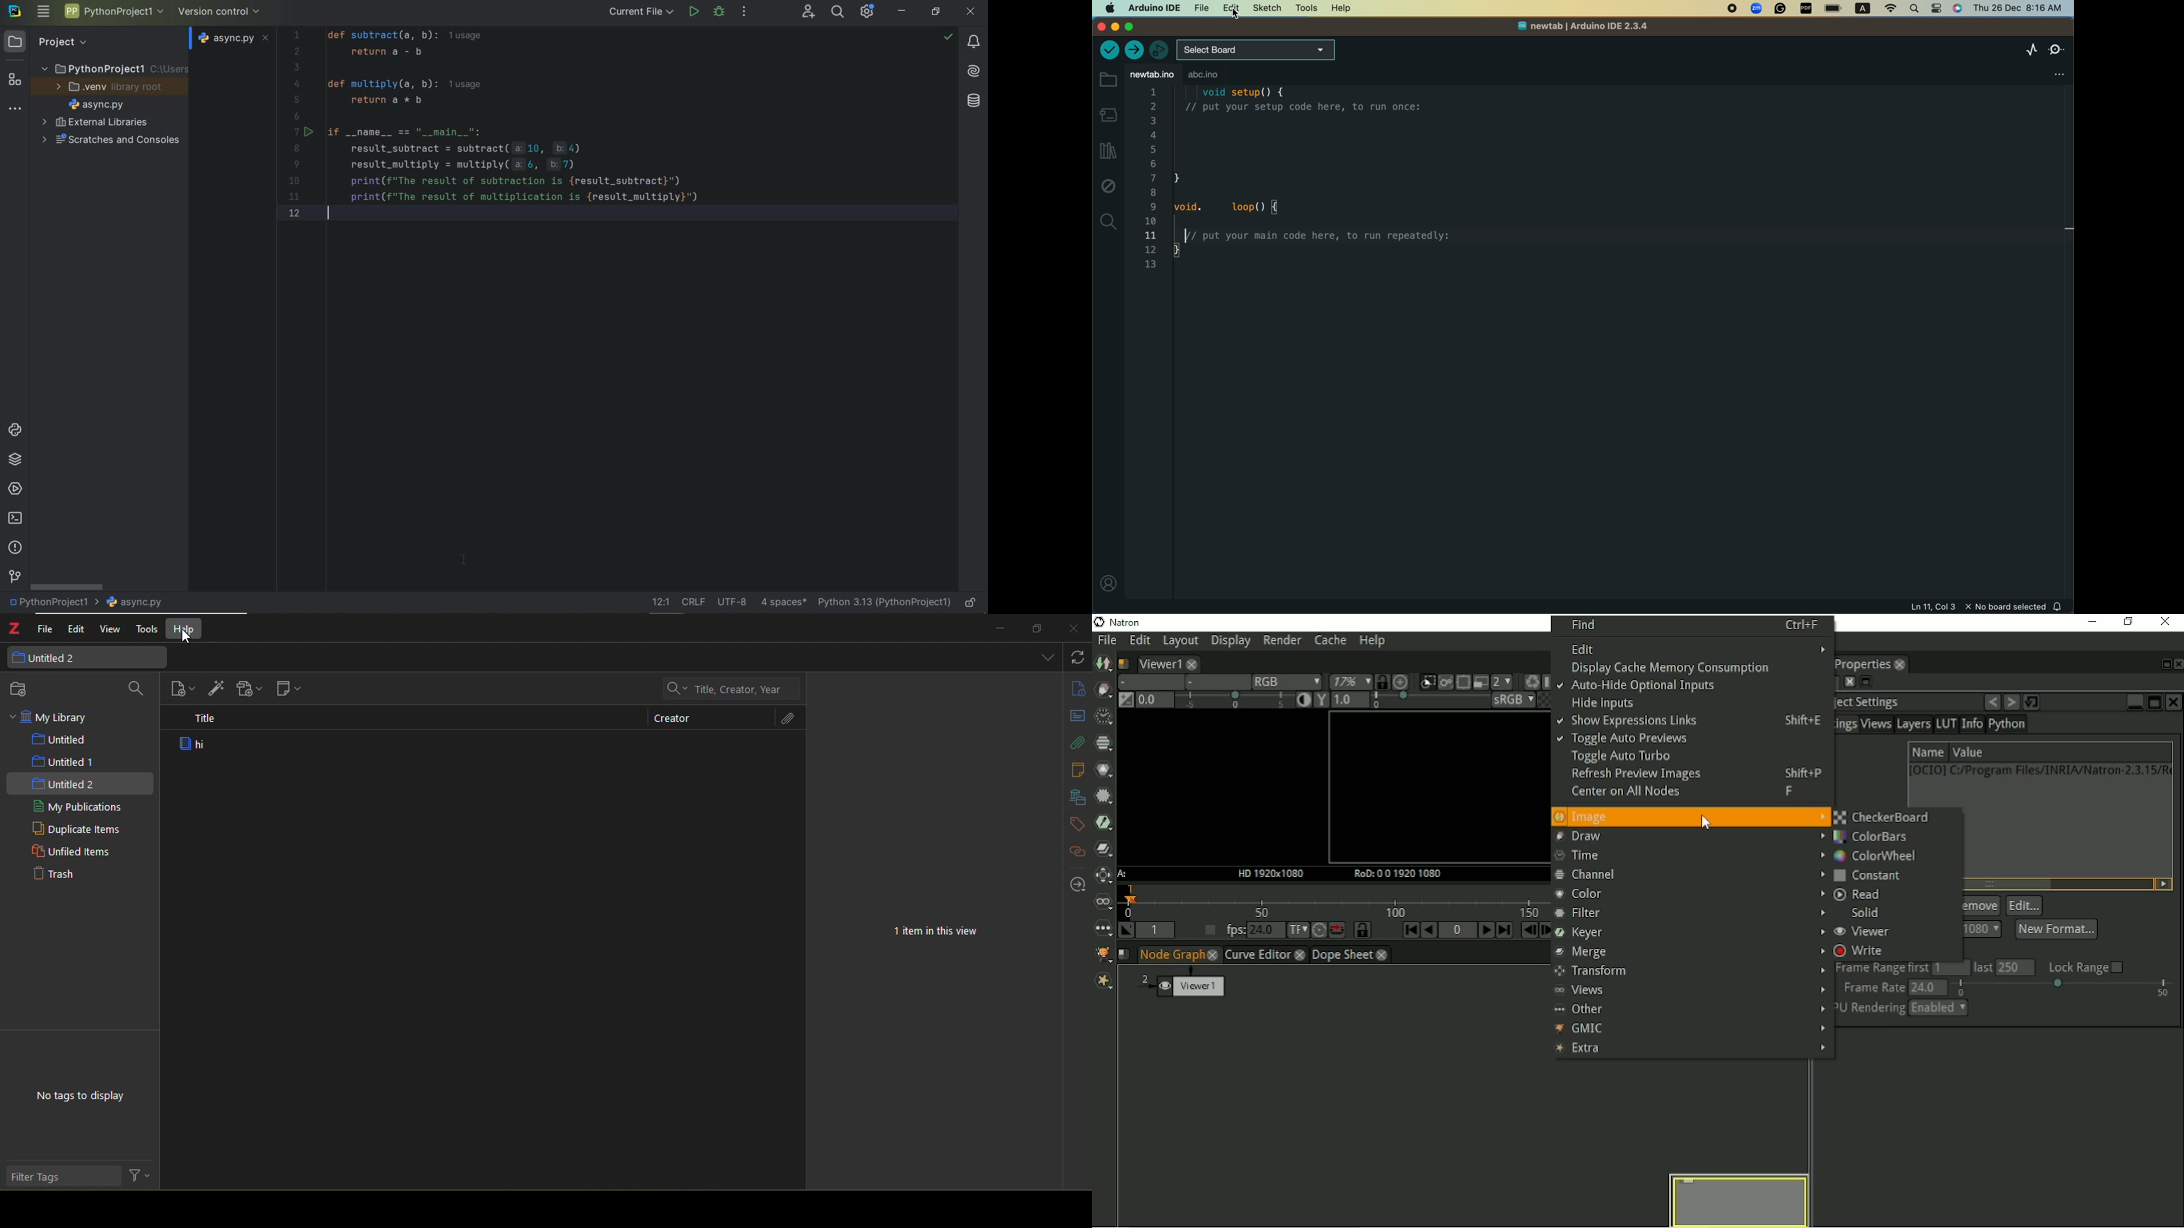 The image size is (2184, 1232). What do you see at coordinates (1329, 641) in the screenshot?
I see `Cache` at bounding box center [1329, 641].